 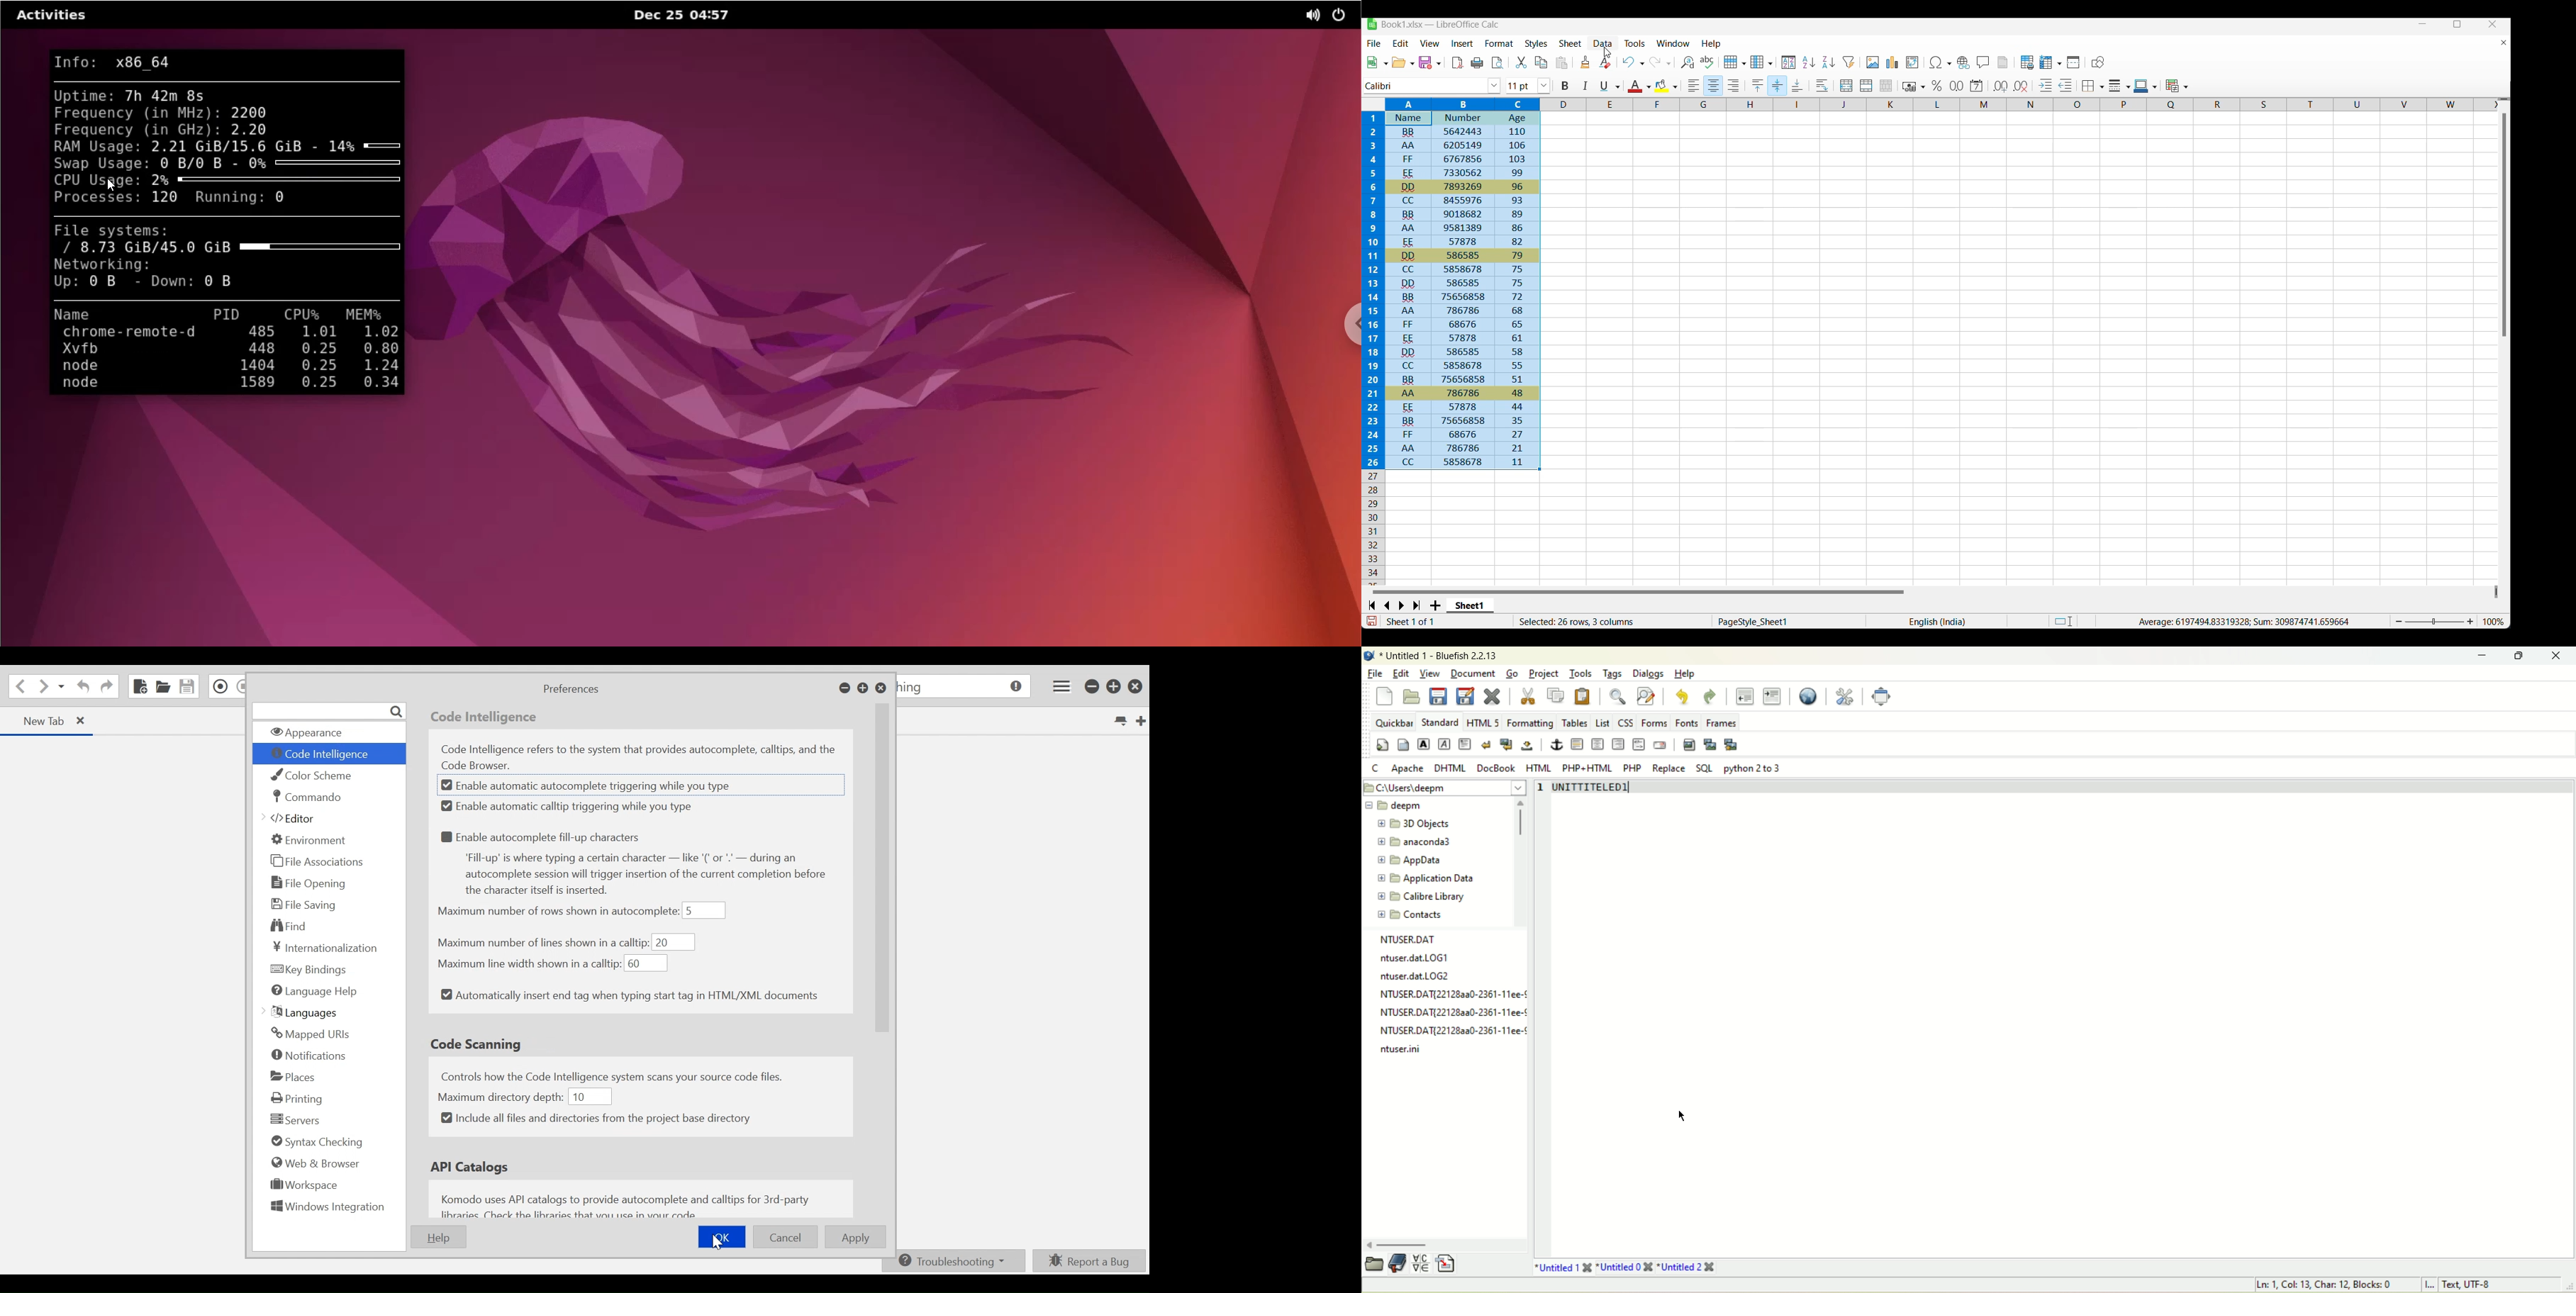 I want to click on python 2to 3, so click(x=1757, y=768).